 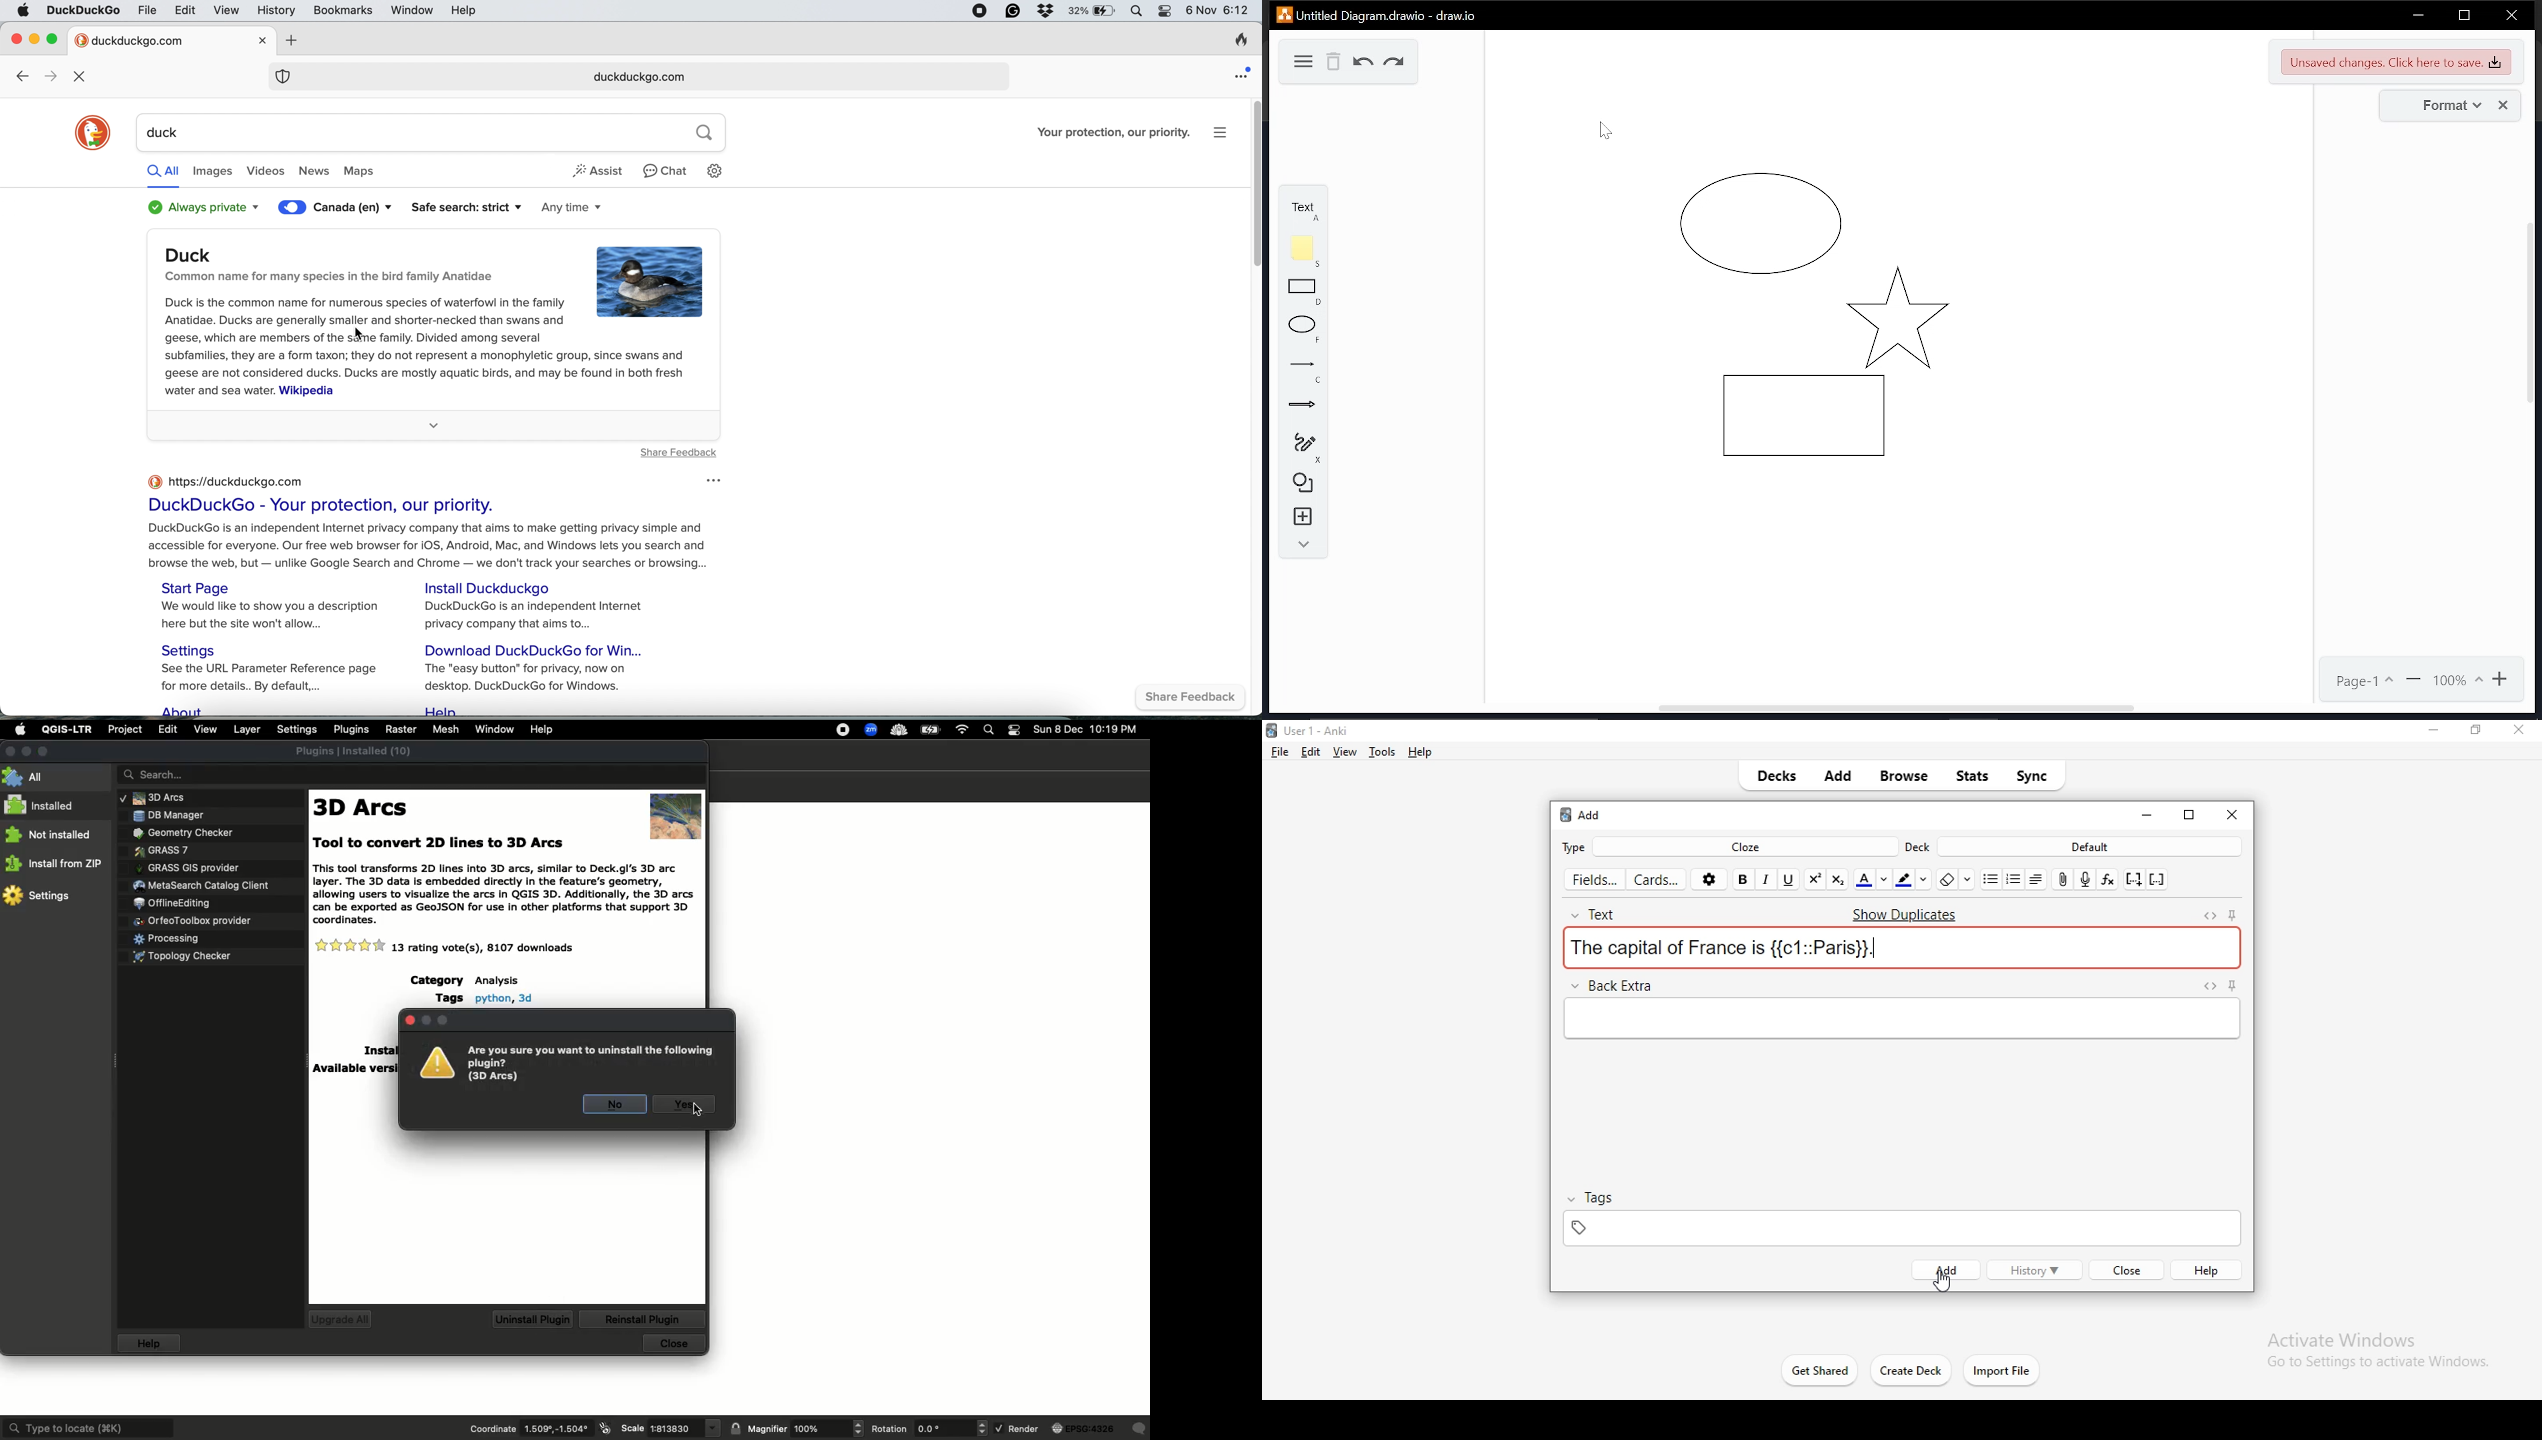 I want to click on ellipse, so click(x=1304, y=330).